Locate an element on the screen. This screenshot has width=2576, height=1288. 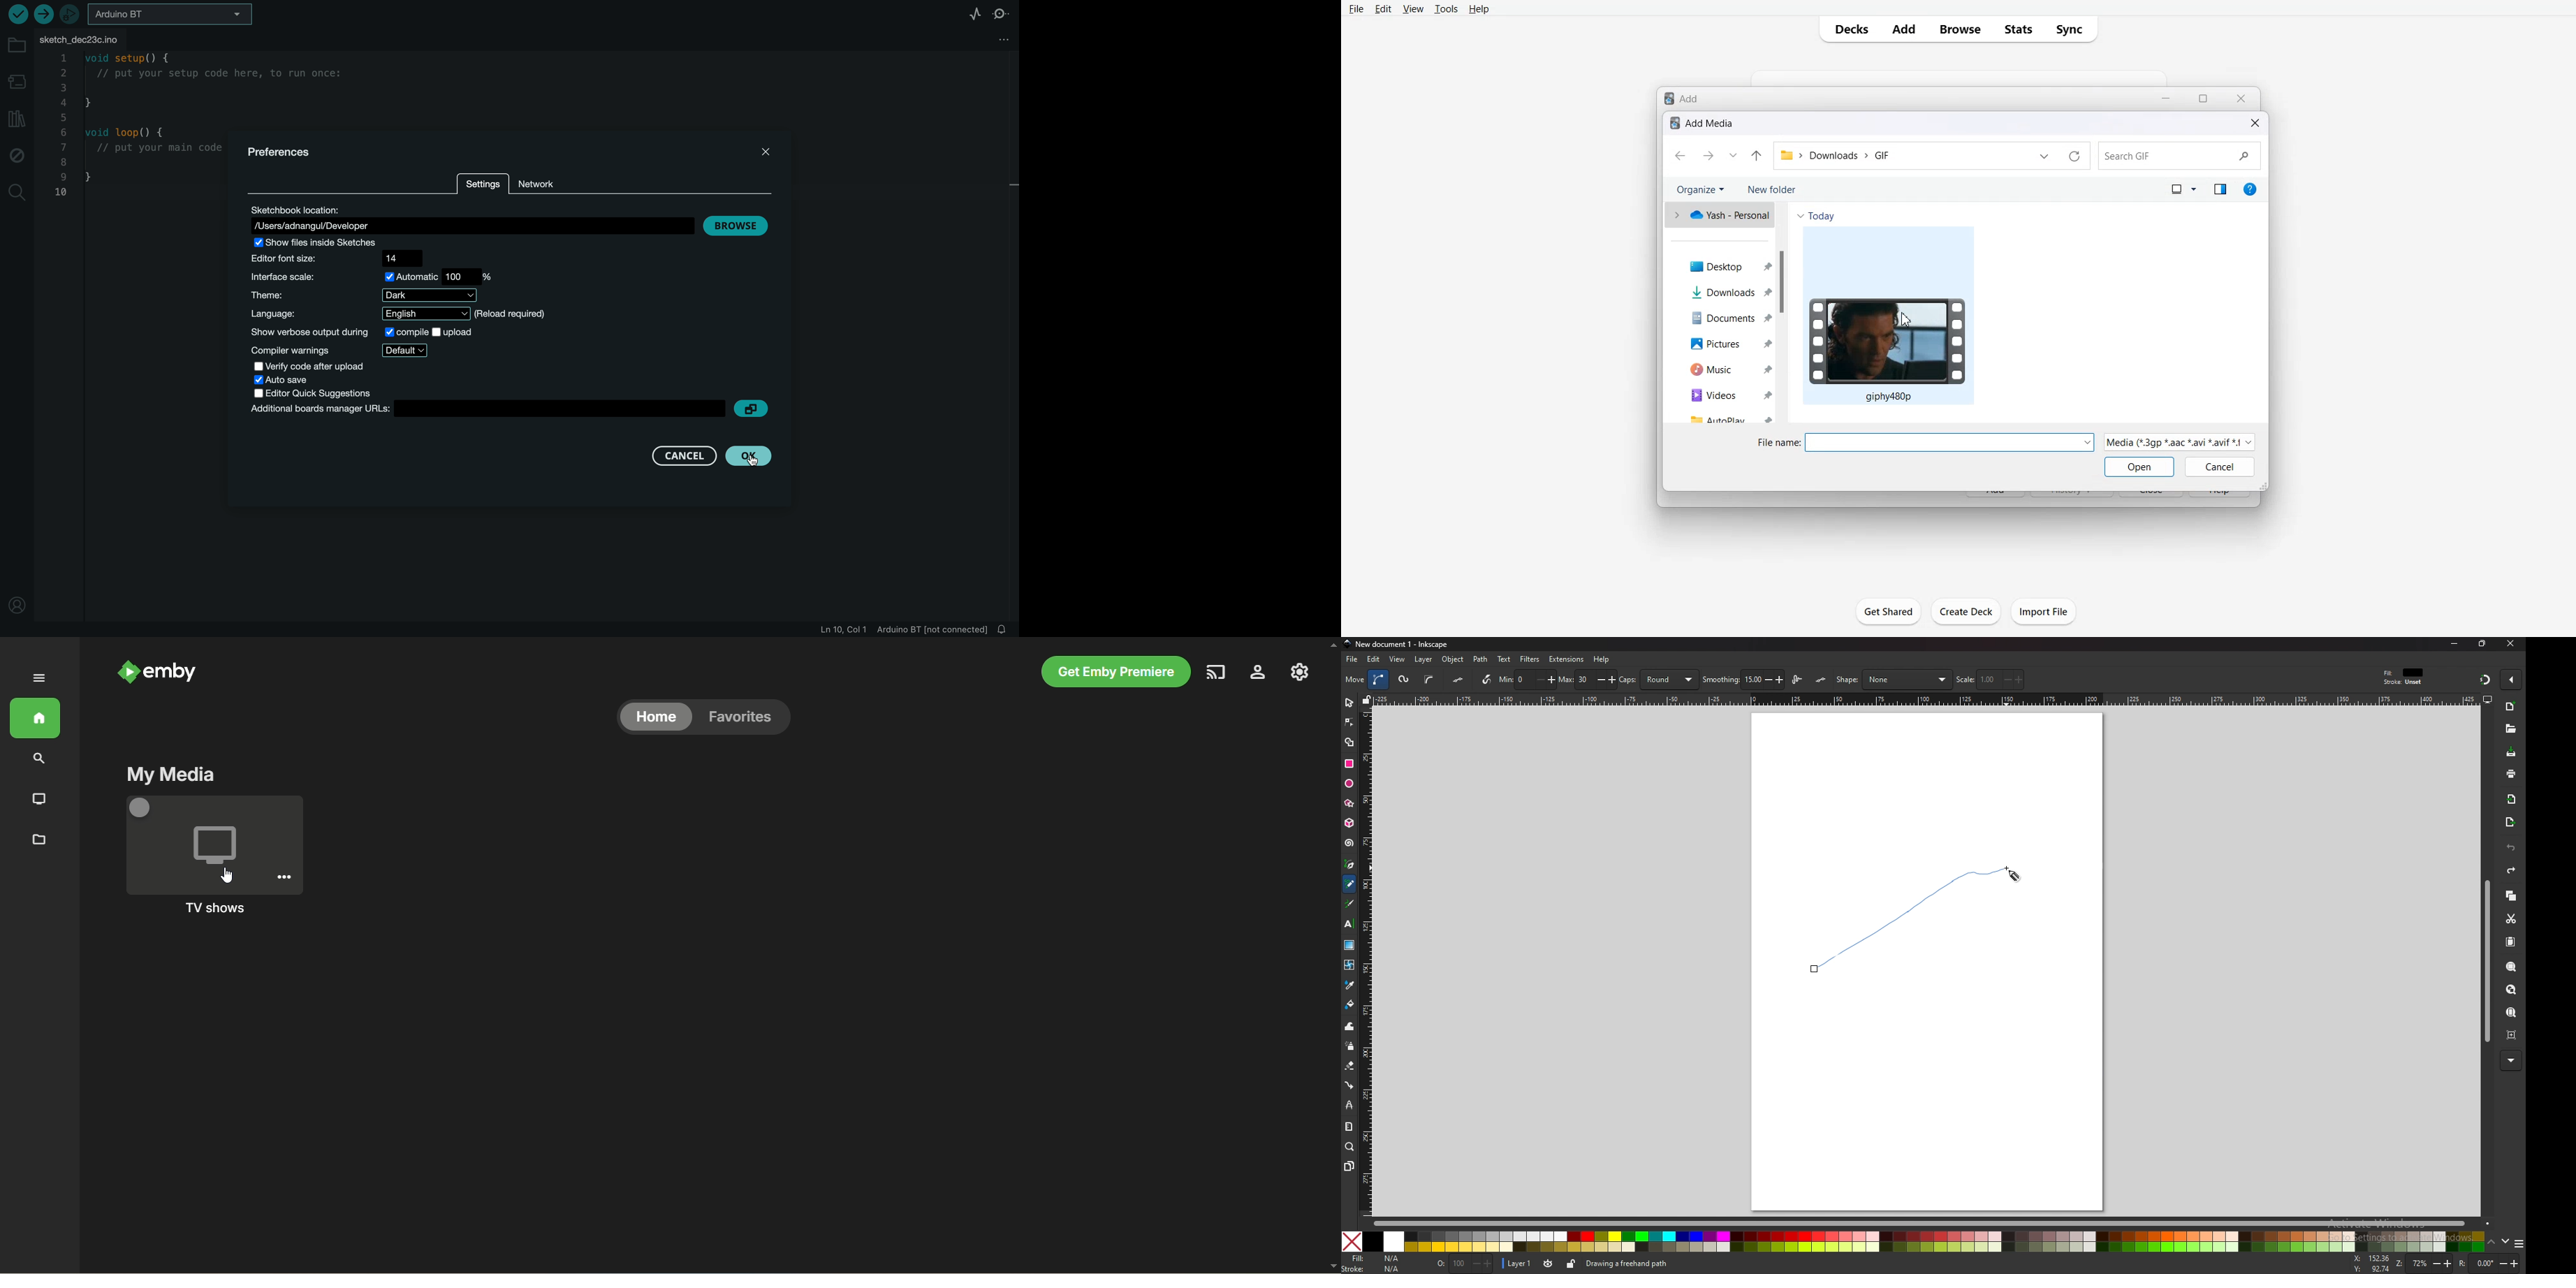
Decks is located at coordinates (1849, 29).